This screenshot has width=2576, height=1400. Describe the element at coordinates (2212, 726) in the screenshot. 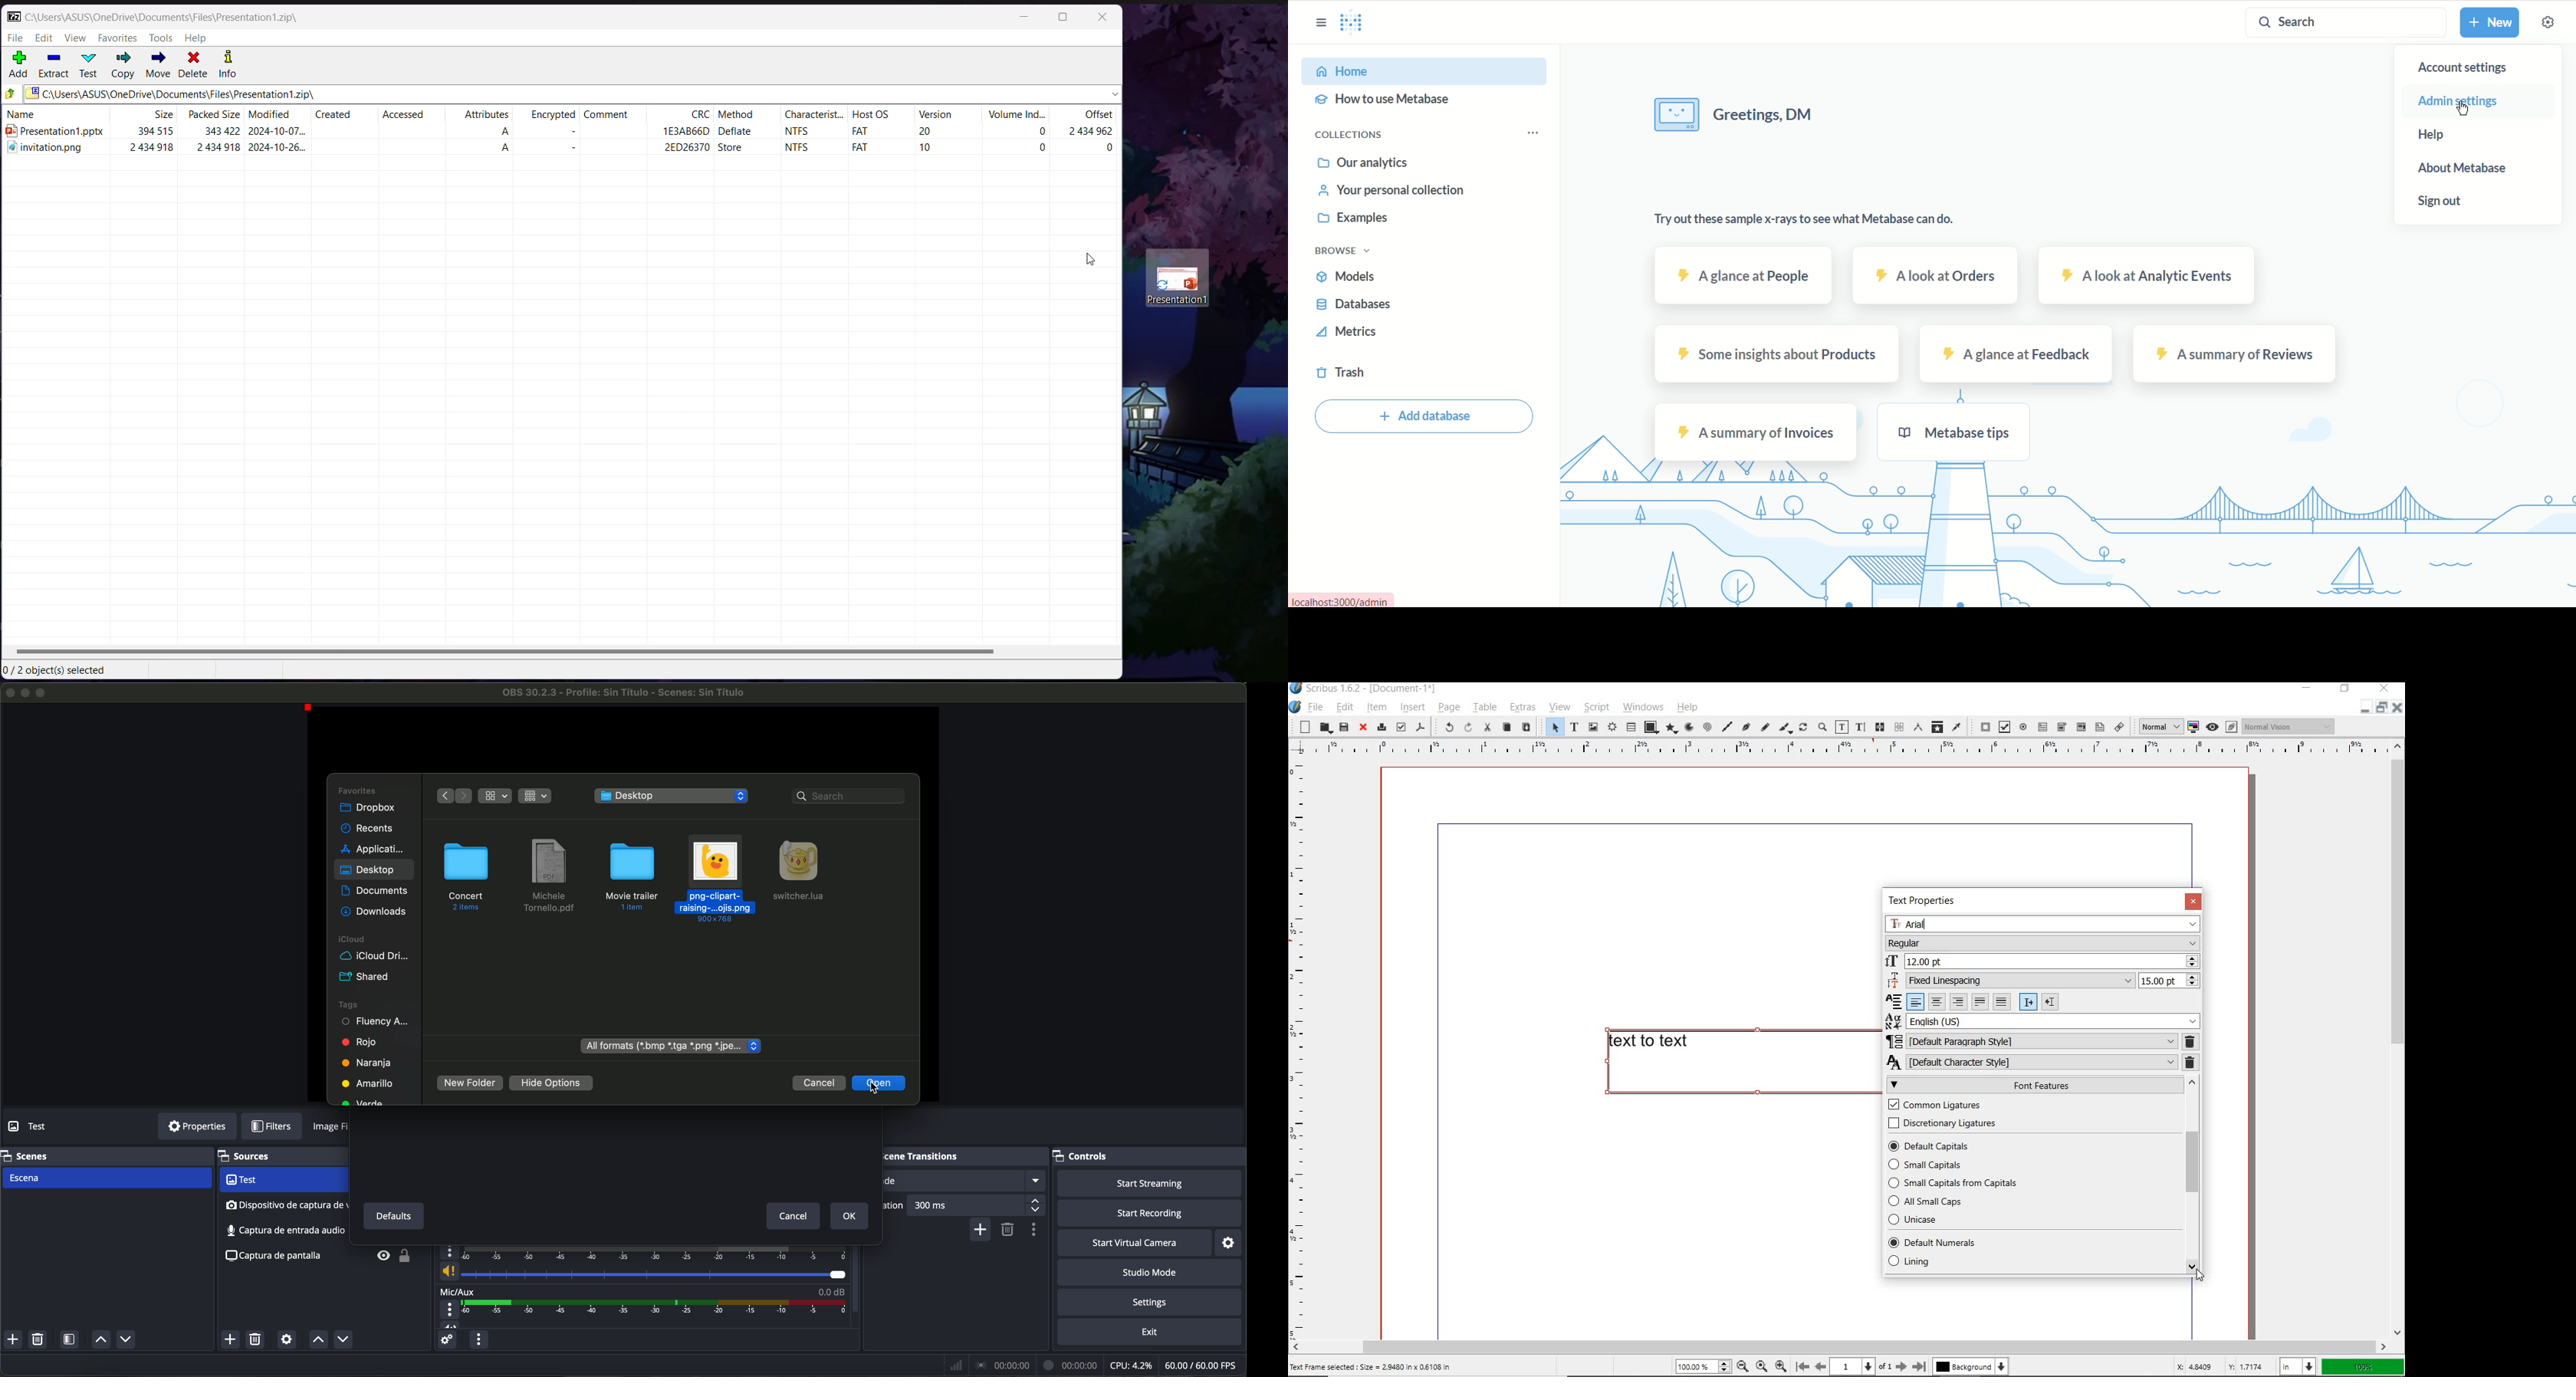

I see `Preview mode` at that location.